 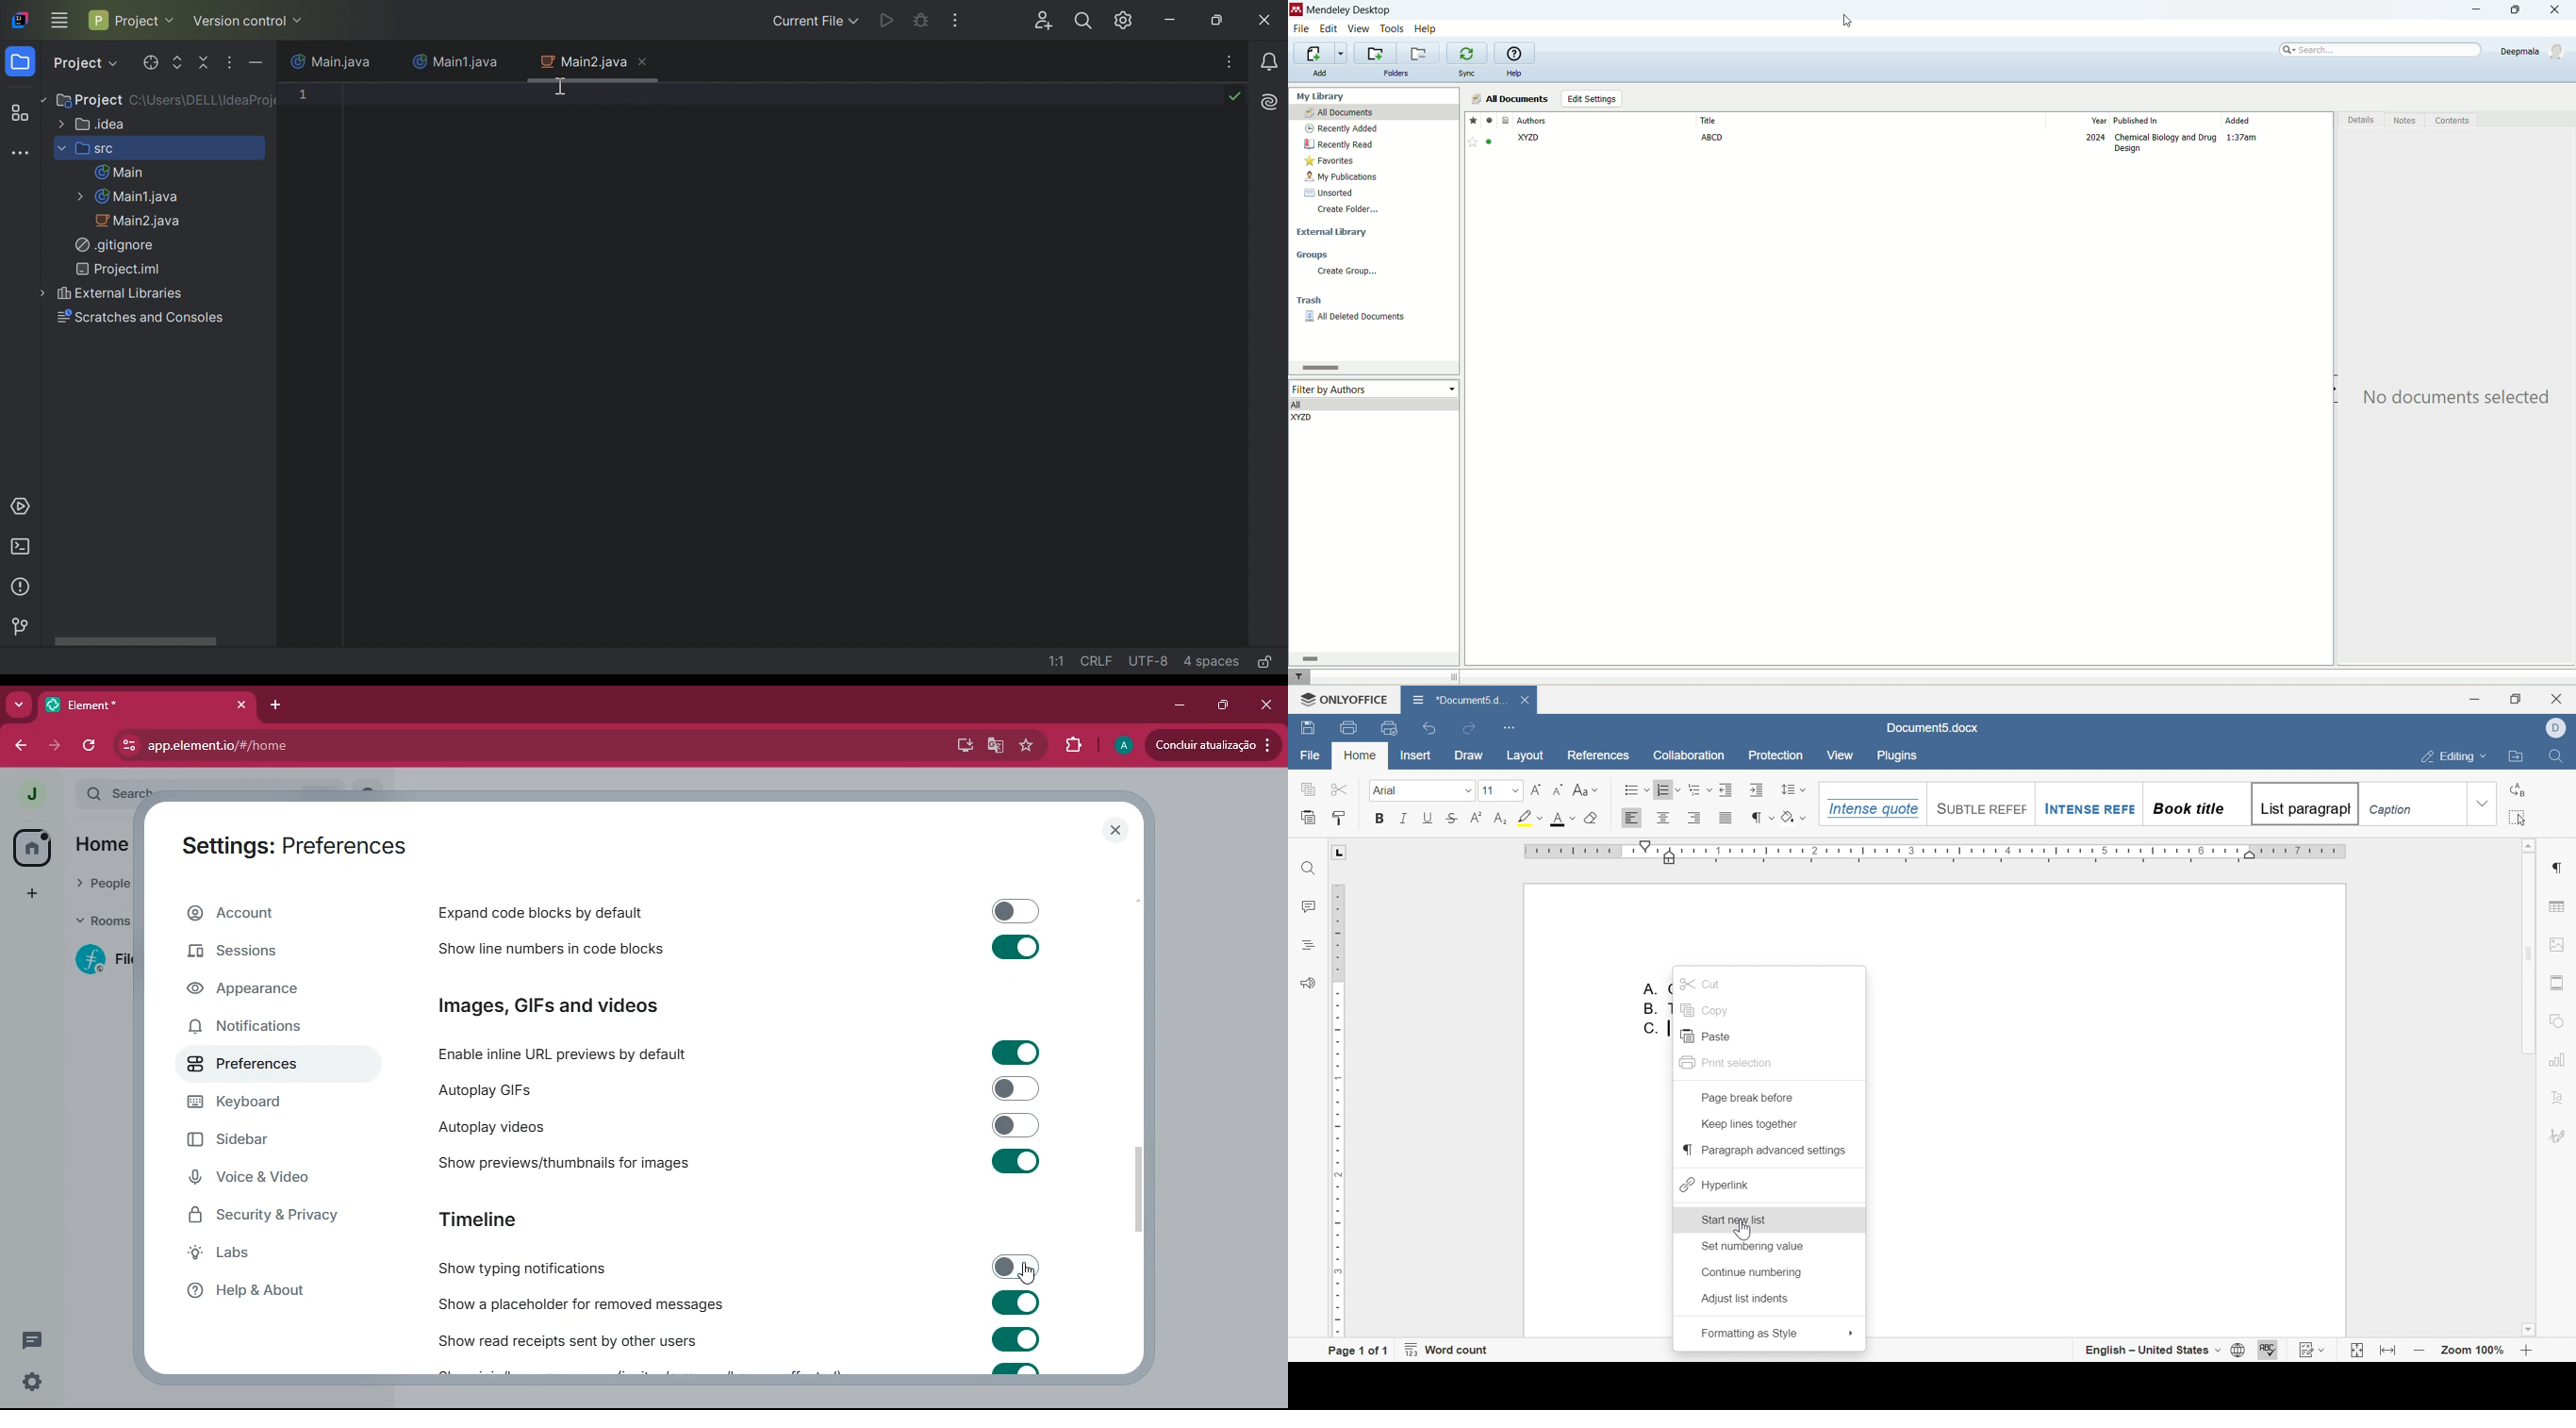 I want to click on help, so click(x=1514, y=74).